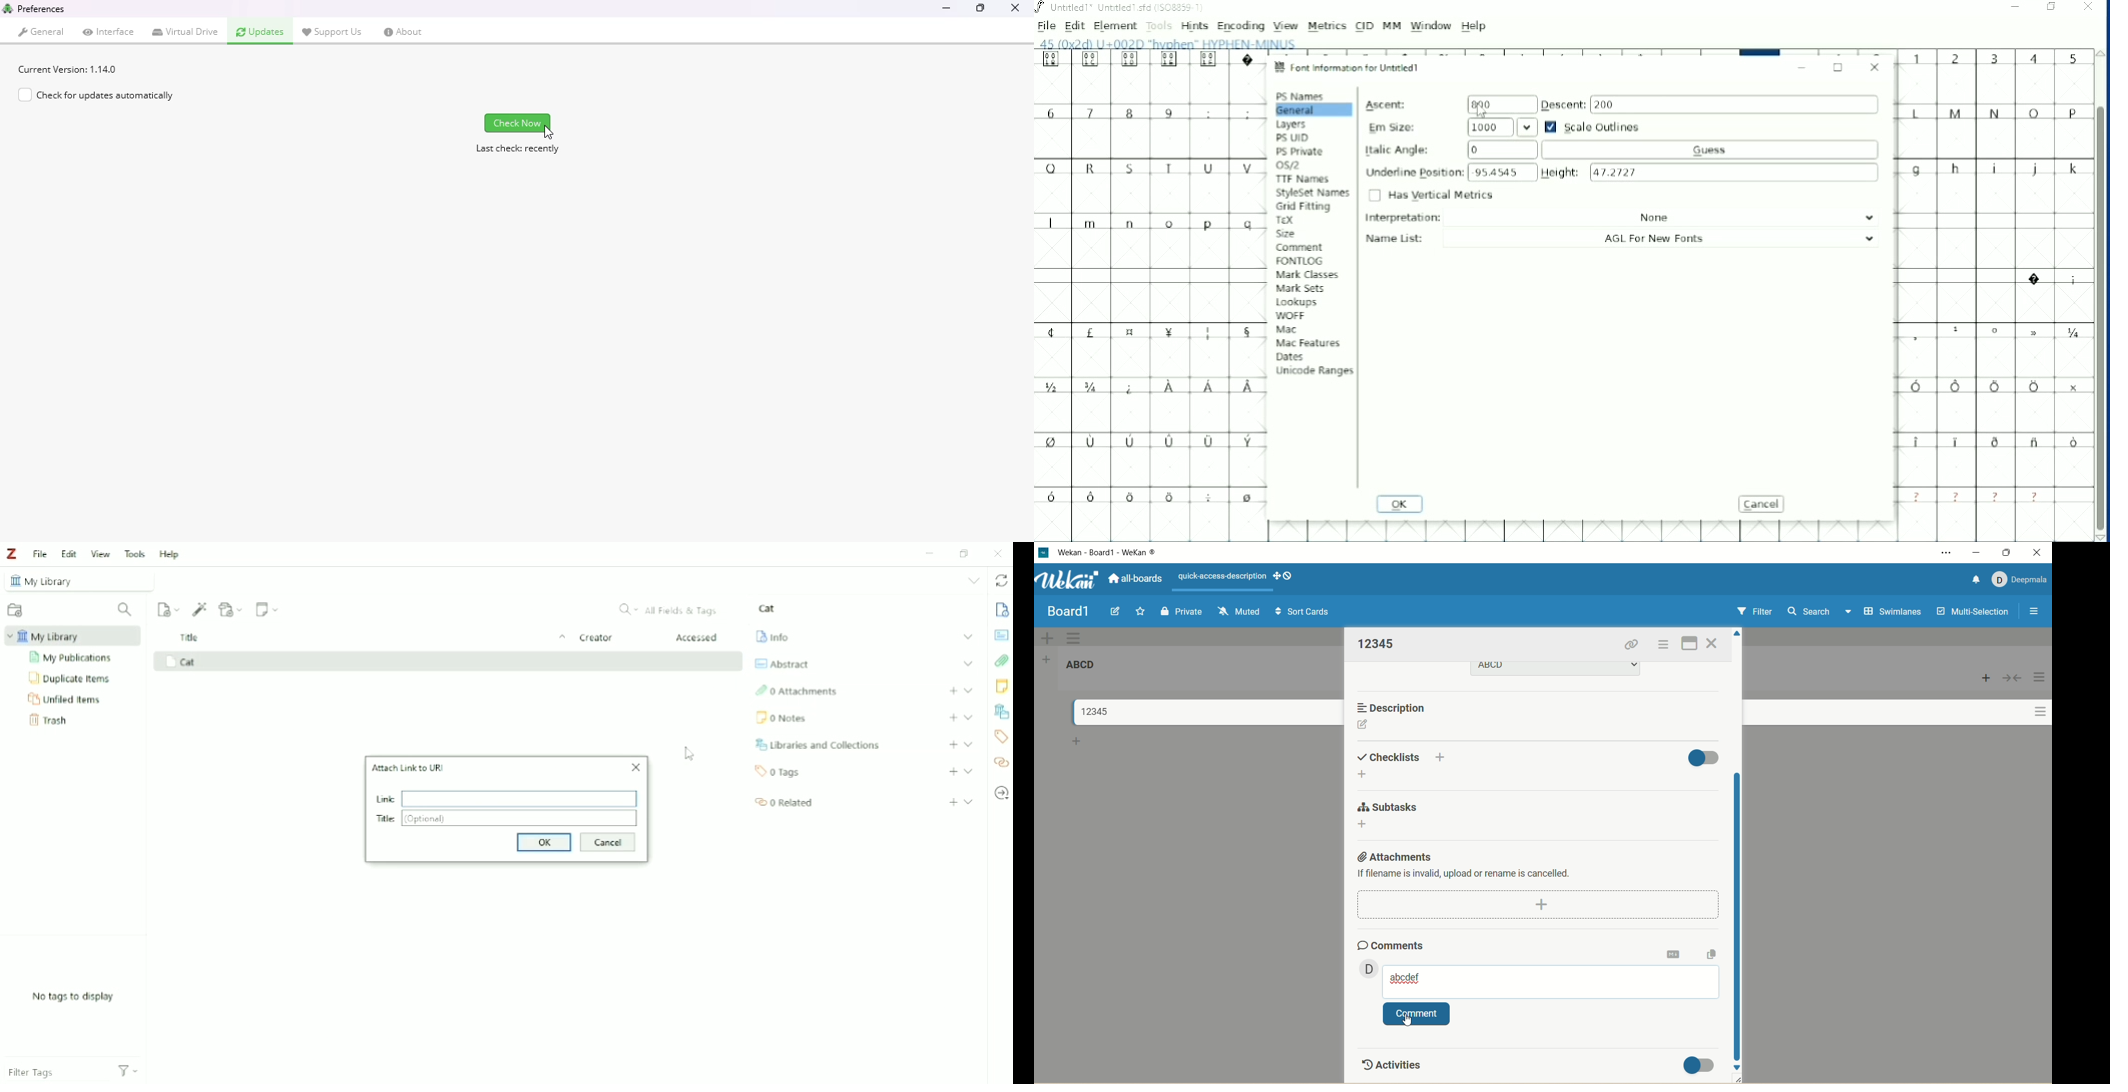 This screenshot has width=2128, height=1092. I want to click on Restore down, so click(967, 552).